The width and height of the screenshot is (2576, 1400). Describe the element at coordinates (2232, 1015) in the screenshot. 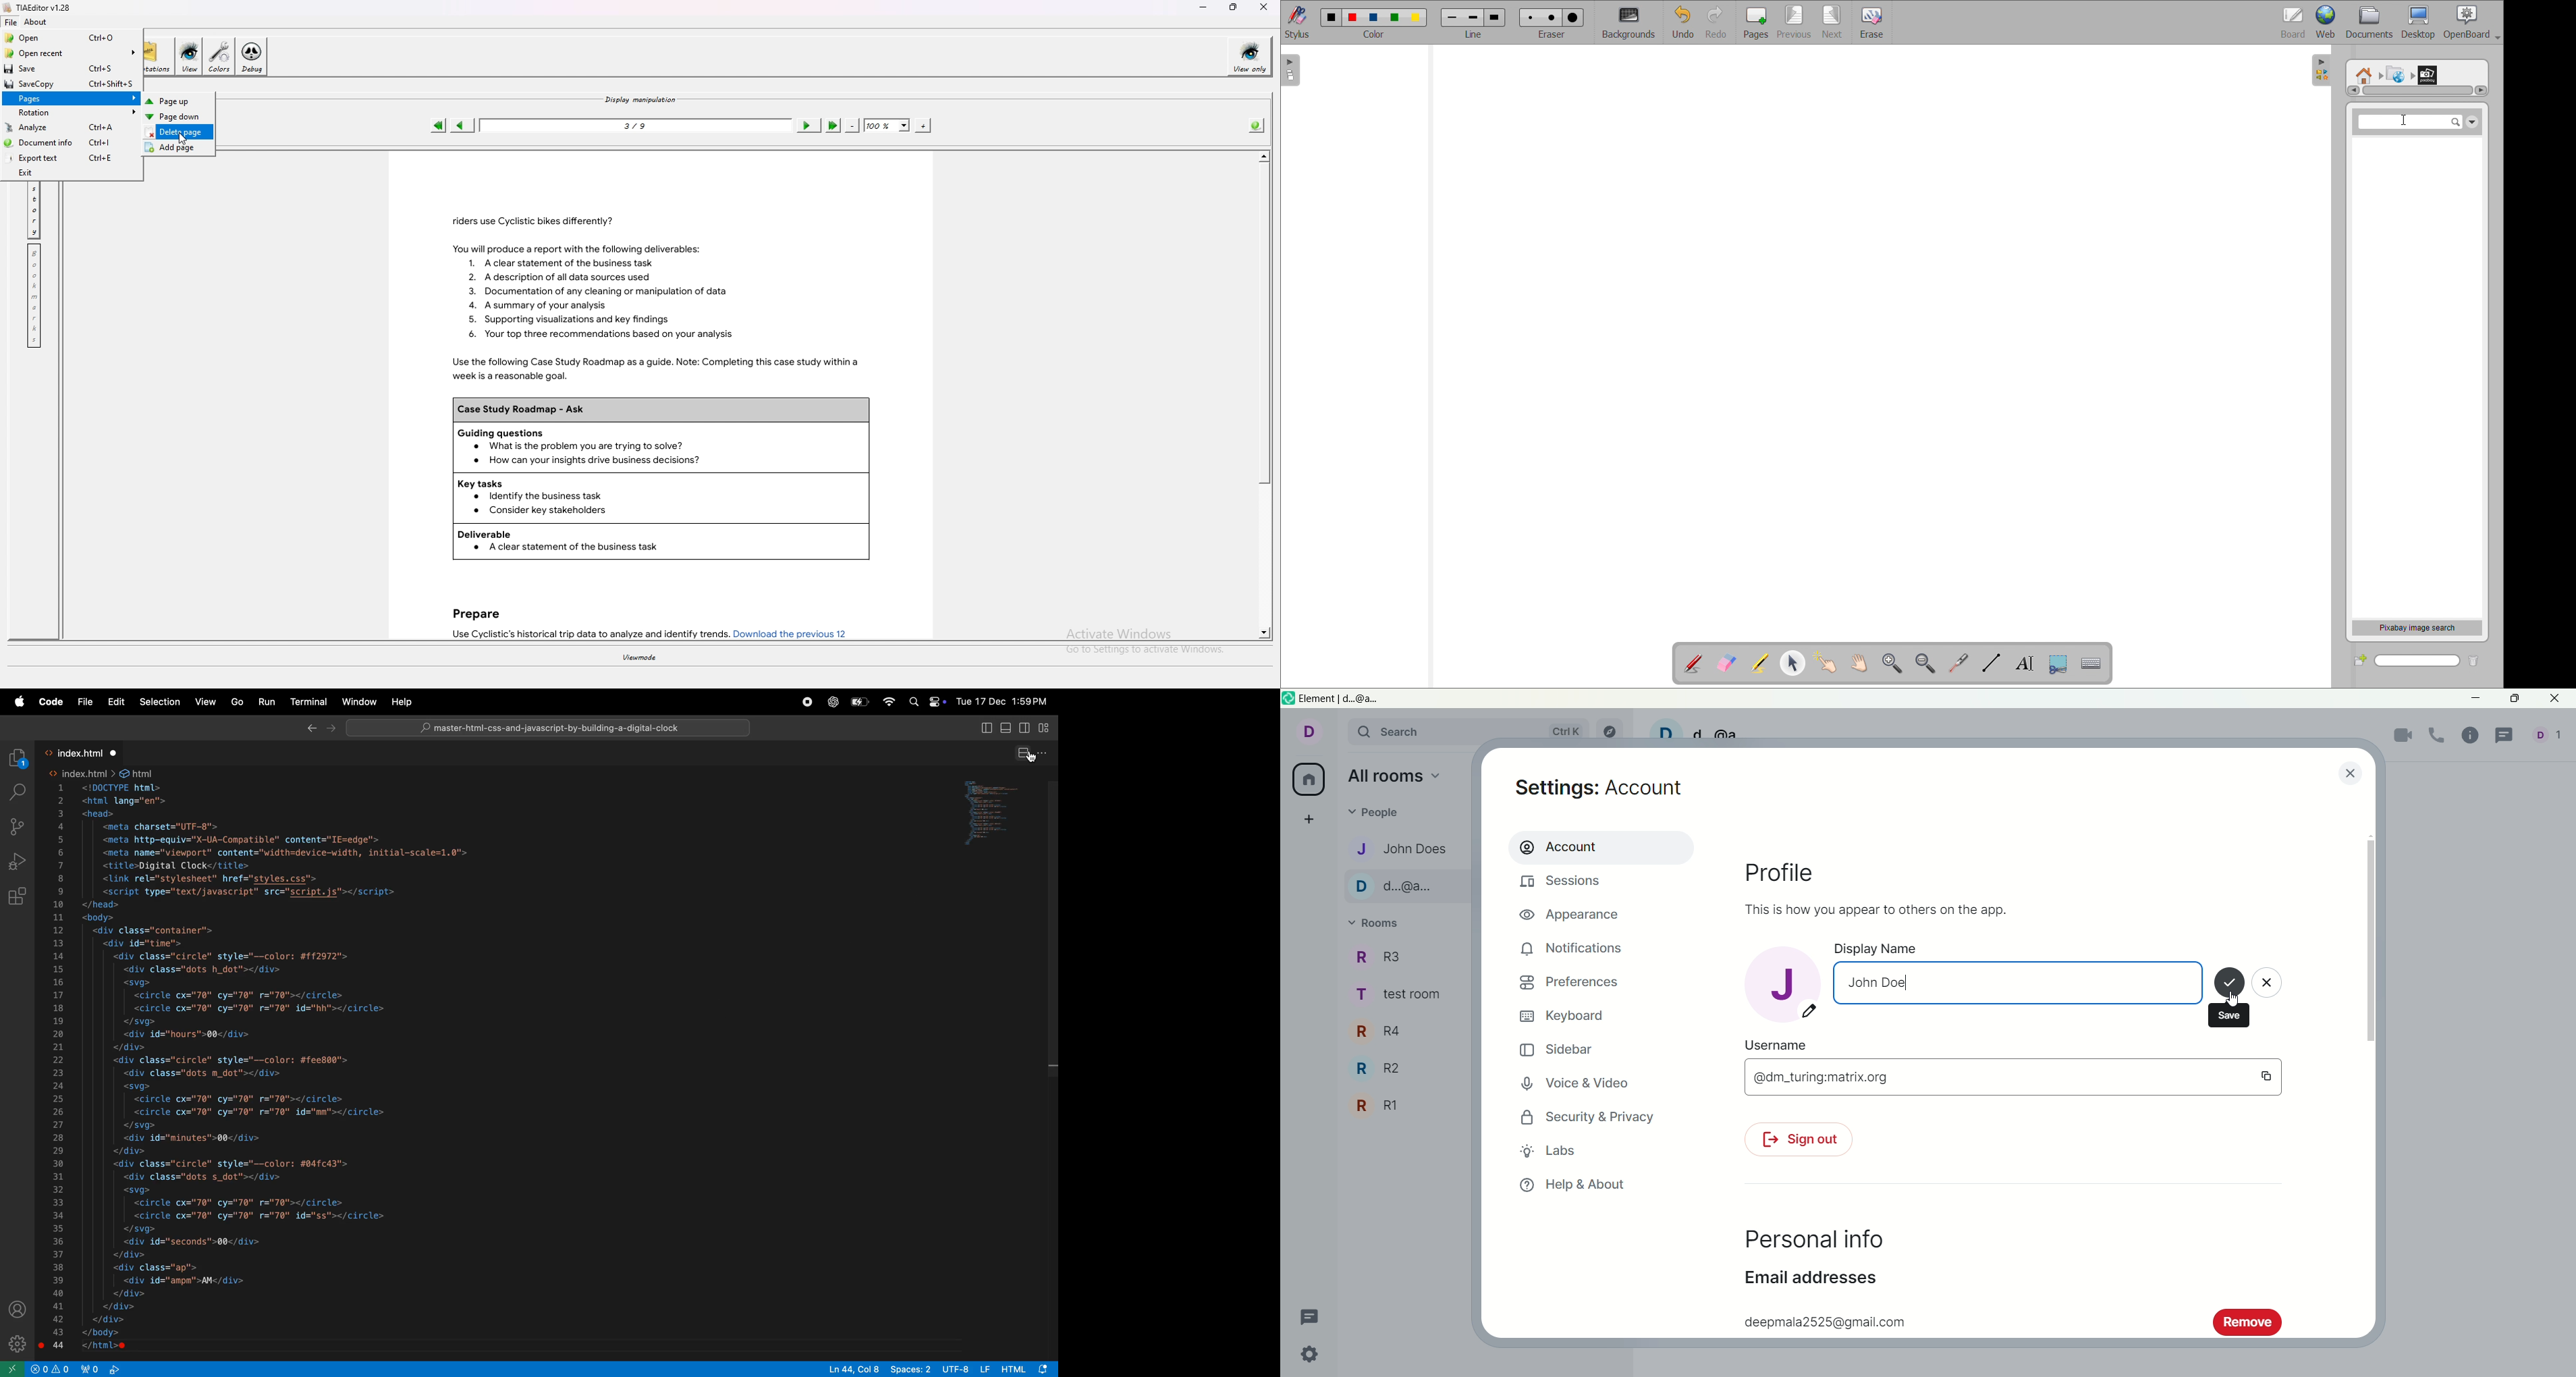

I see `save` at that location.